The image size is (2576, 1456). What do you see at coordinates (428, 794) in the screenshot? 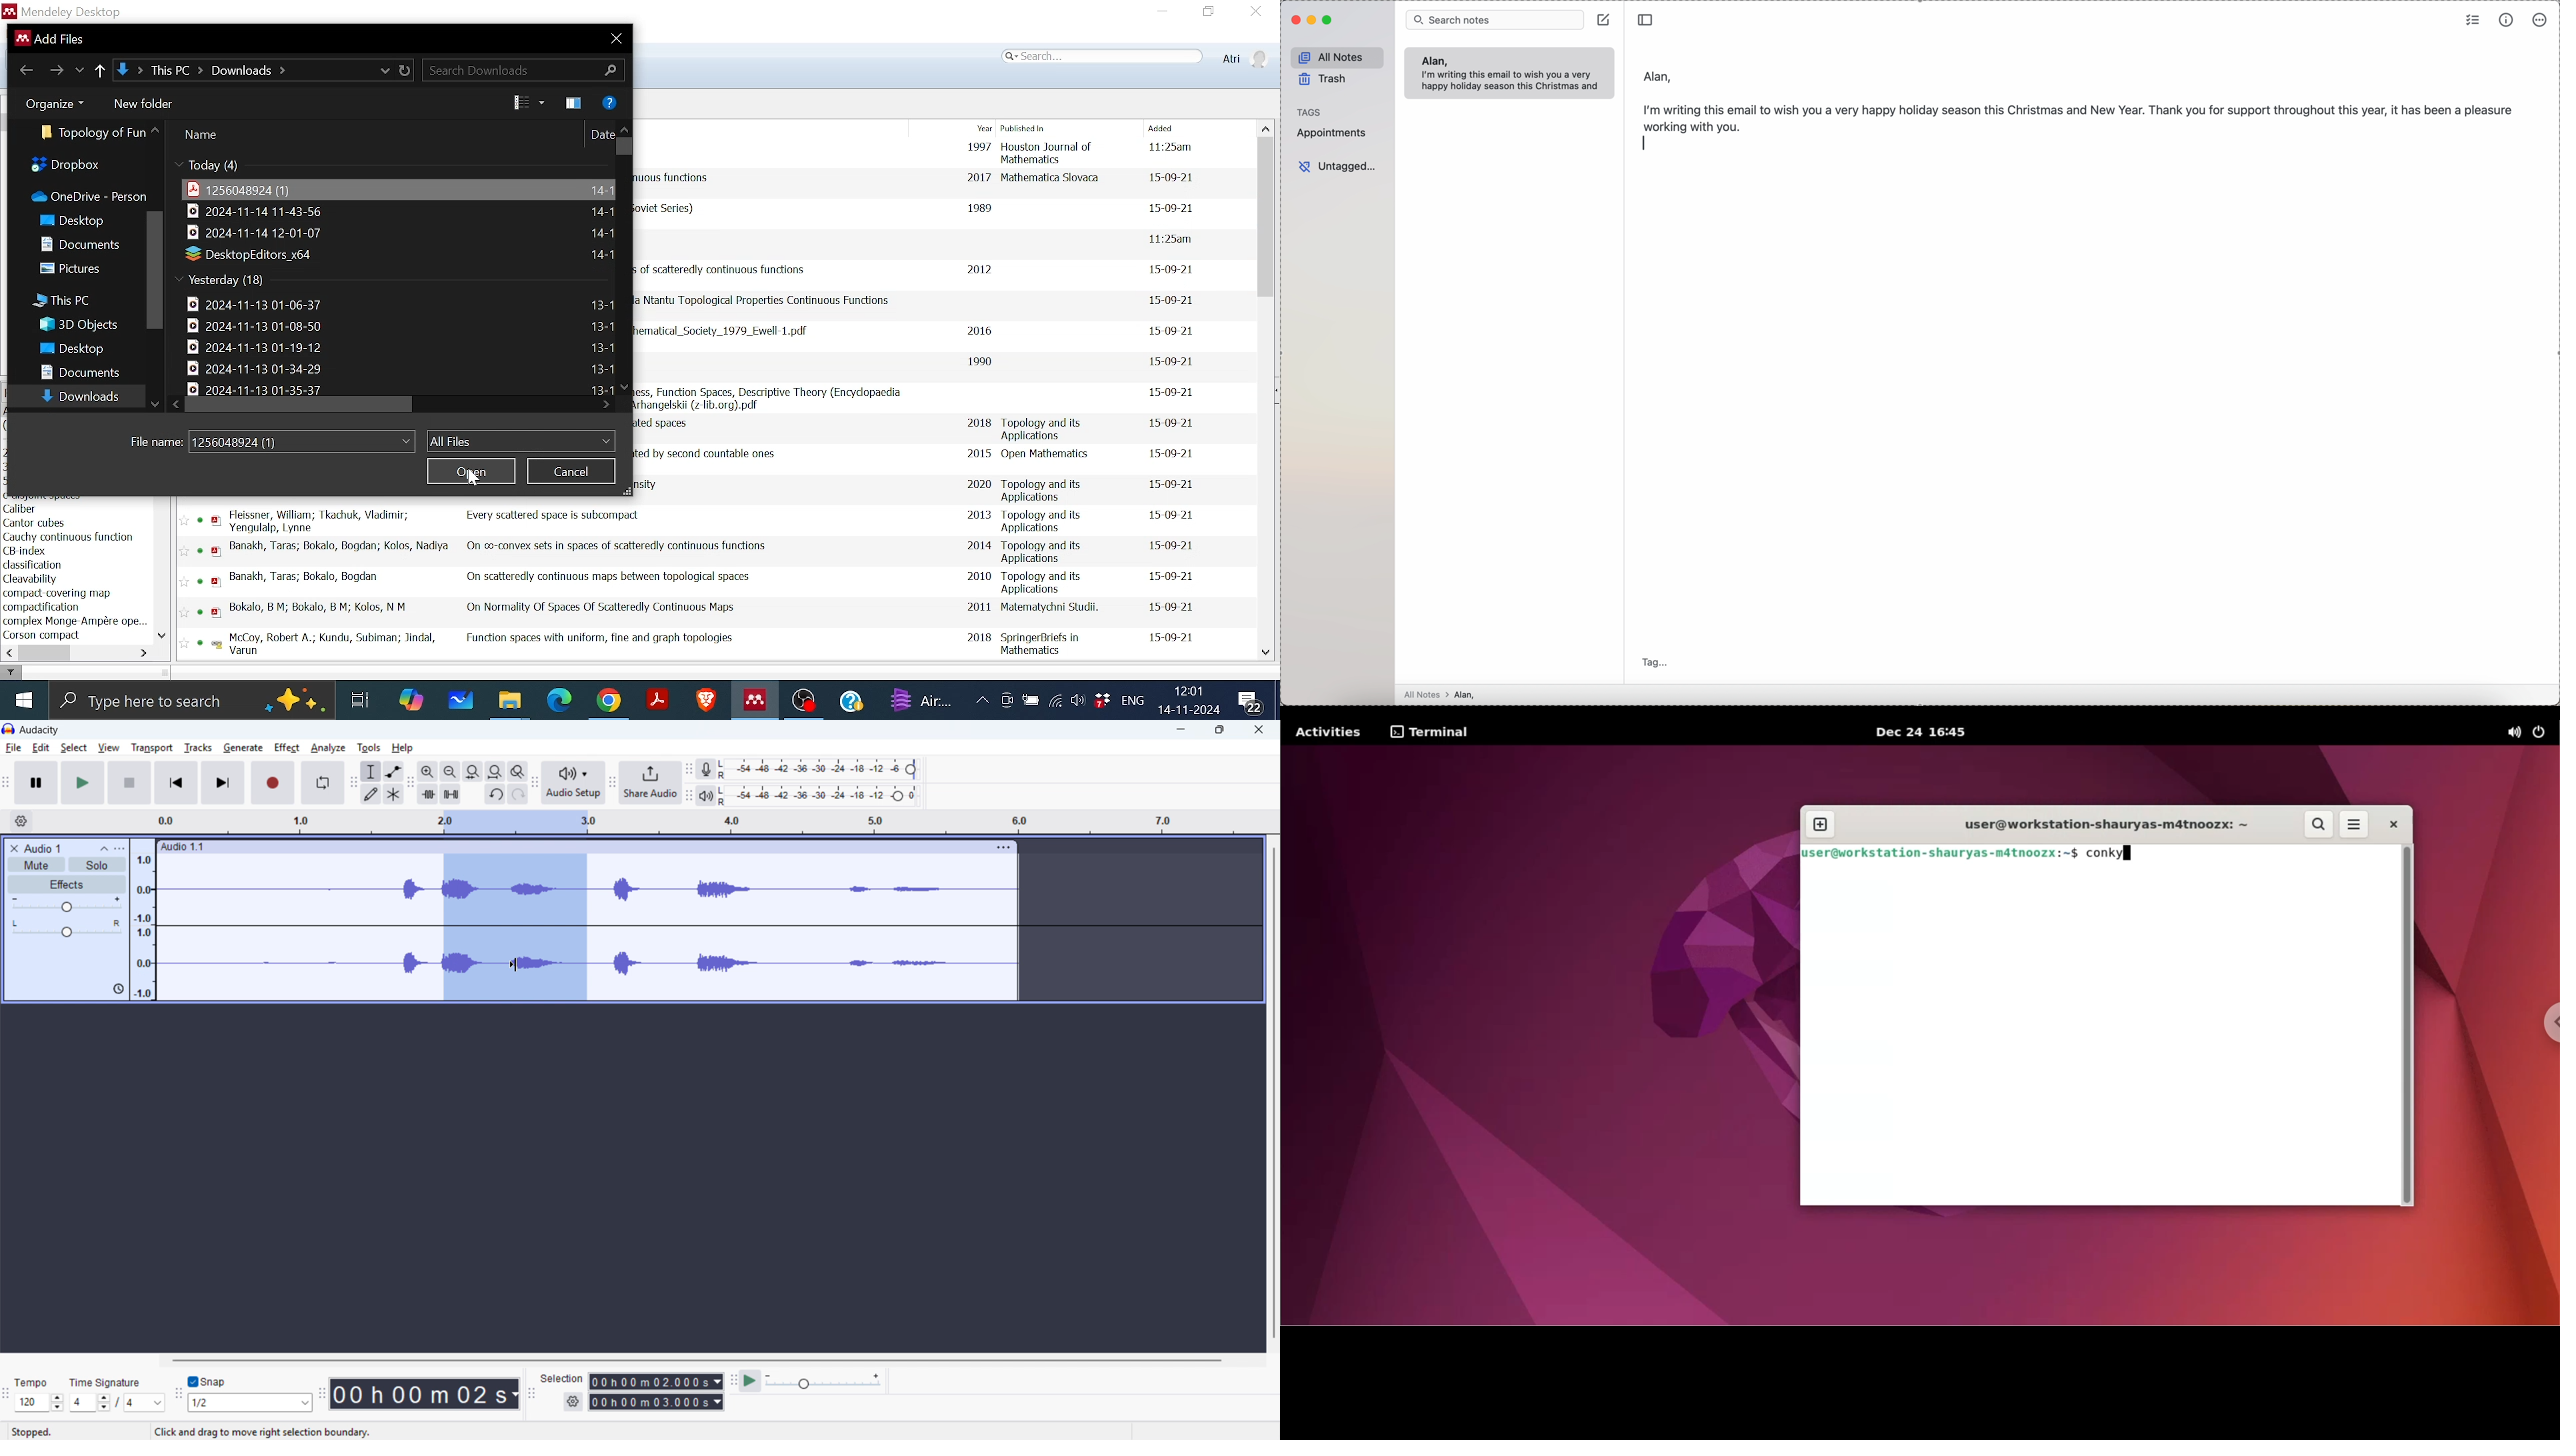
I see `Trim audio outside selection` at bounding box center [428, 794].